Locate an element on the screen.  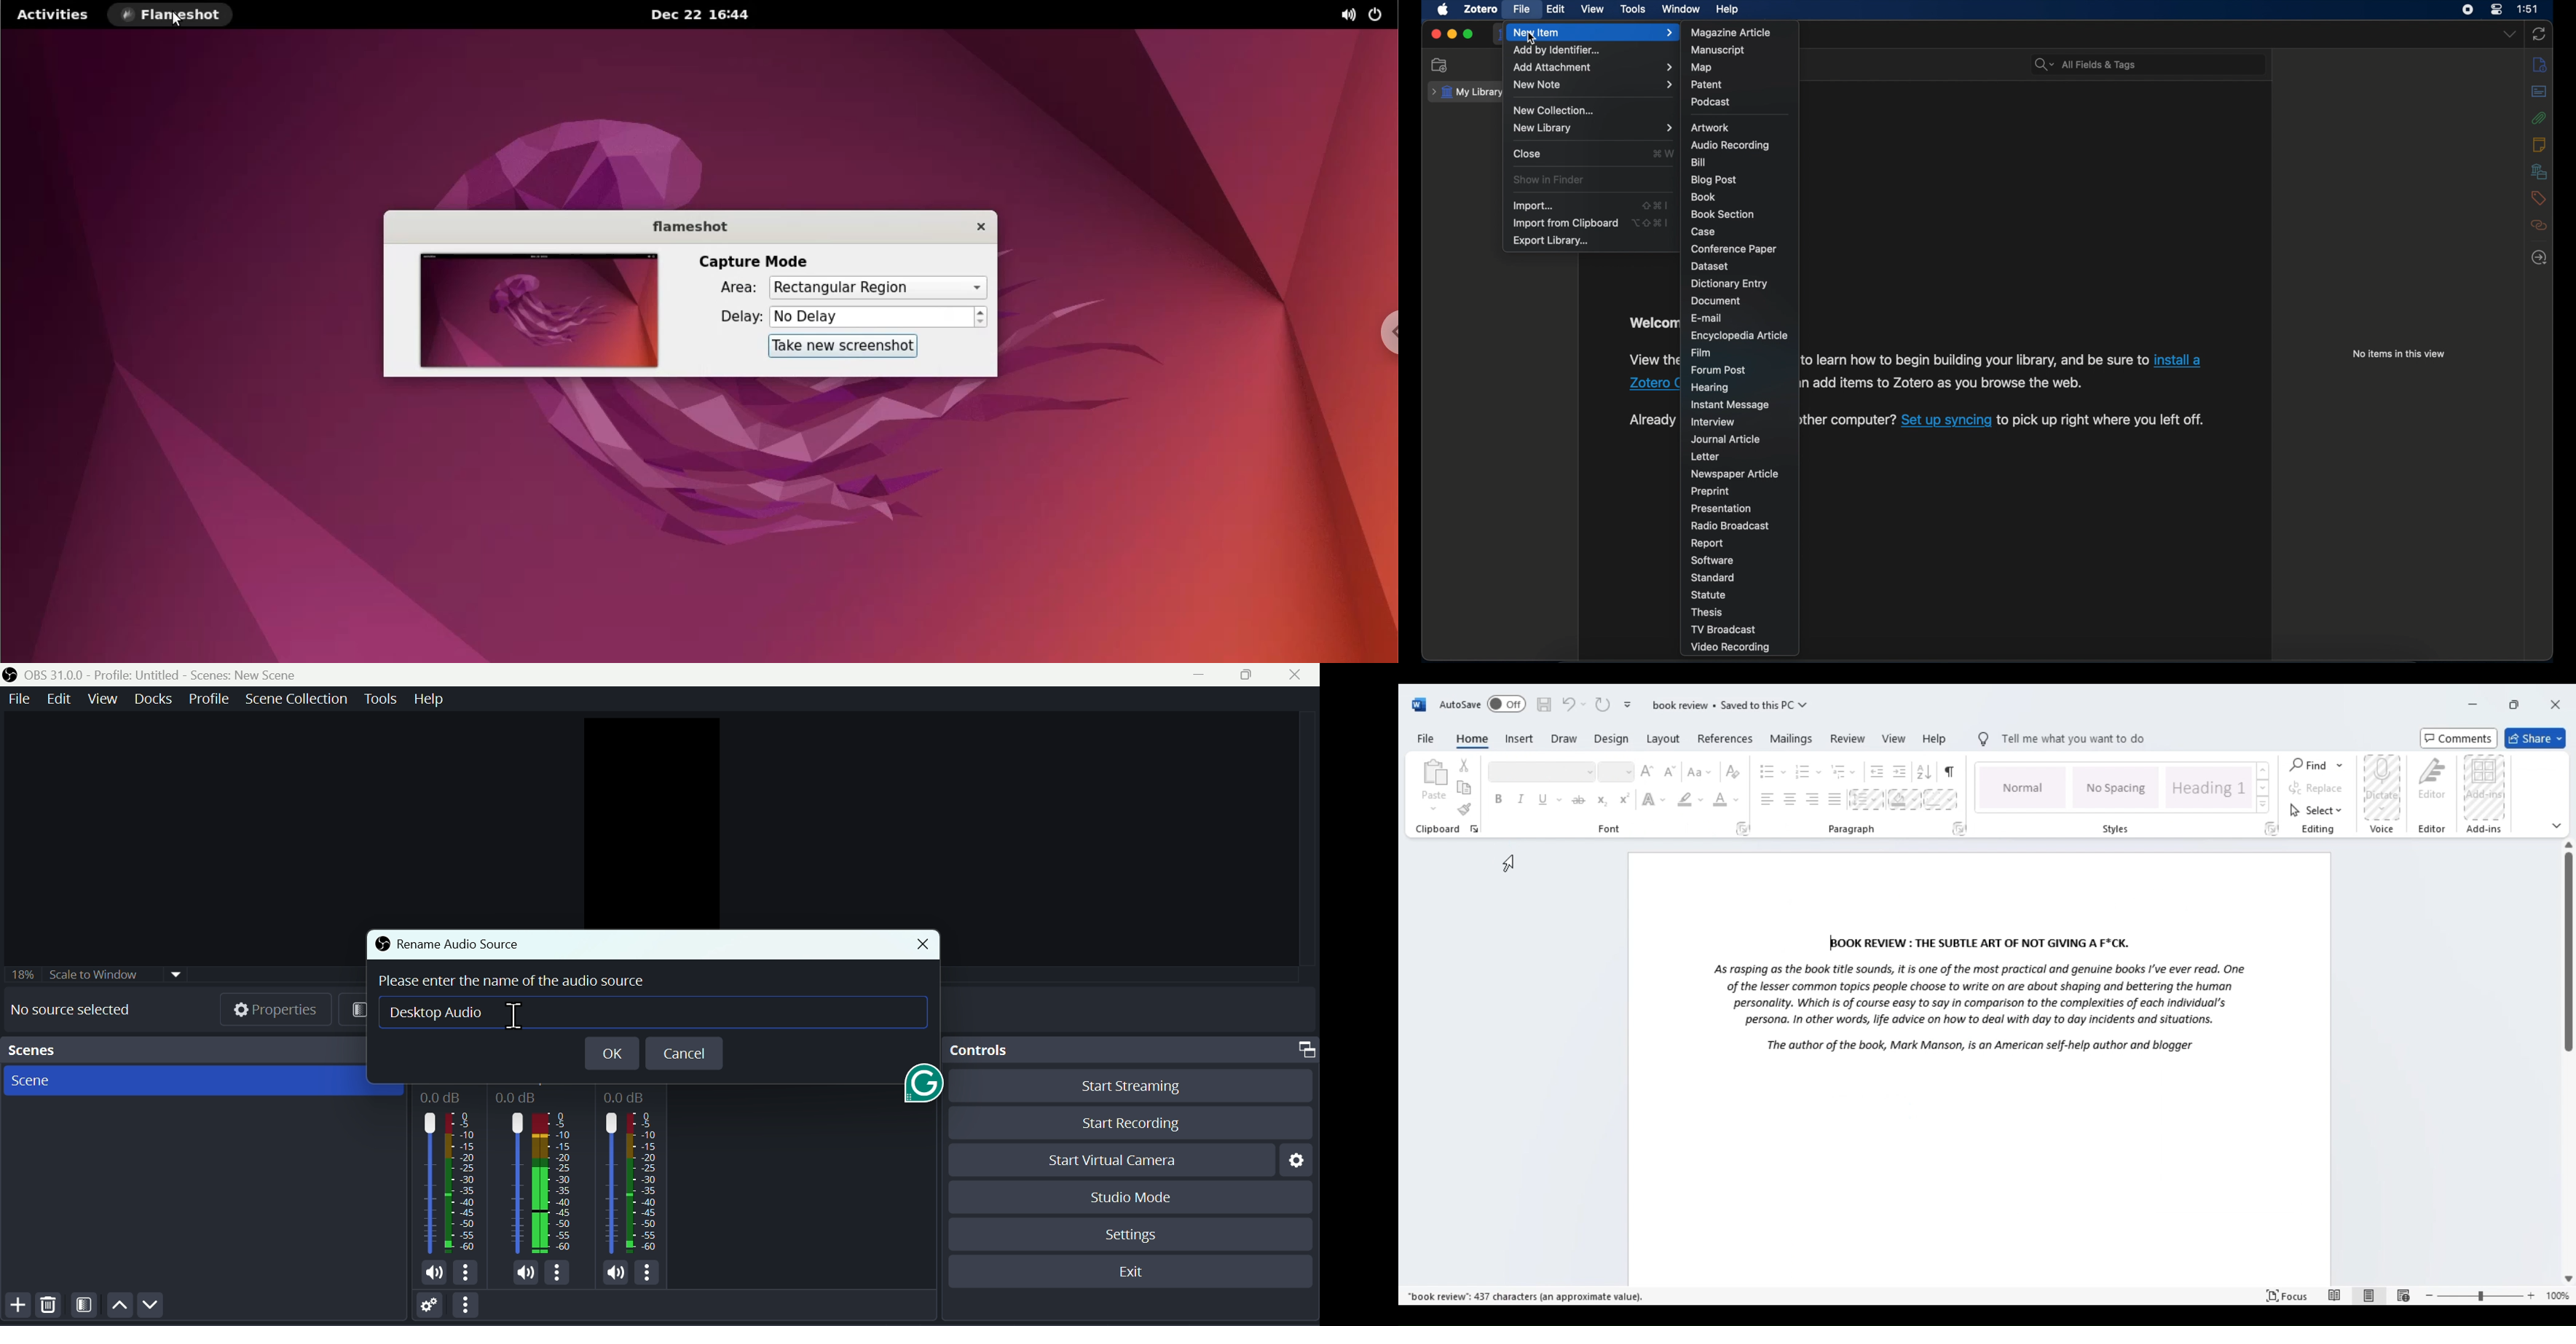
podcast is located at coordinates (1711, 101).